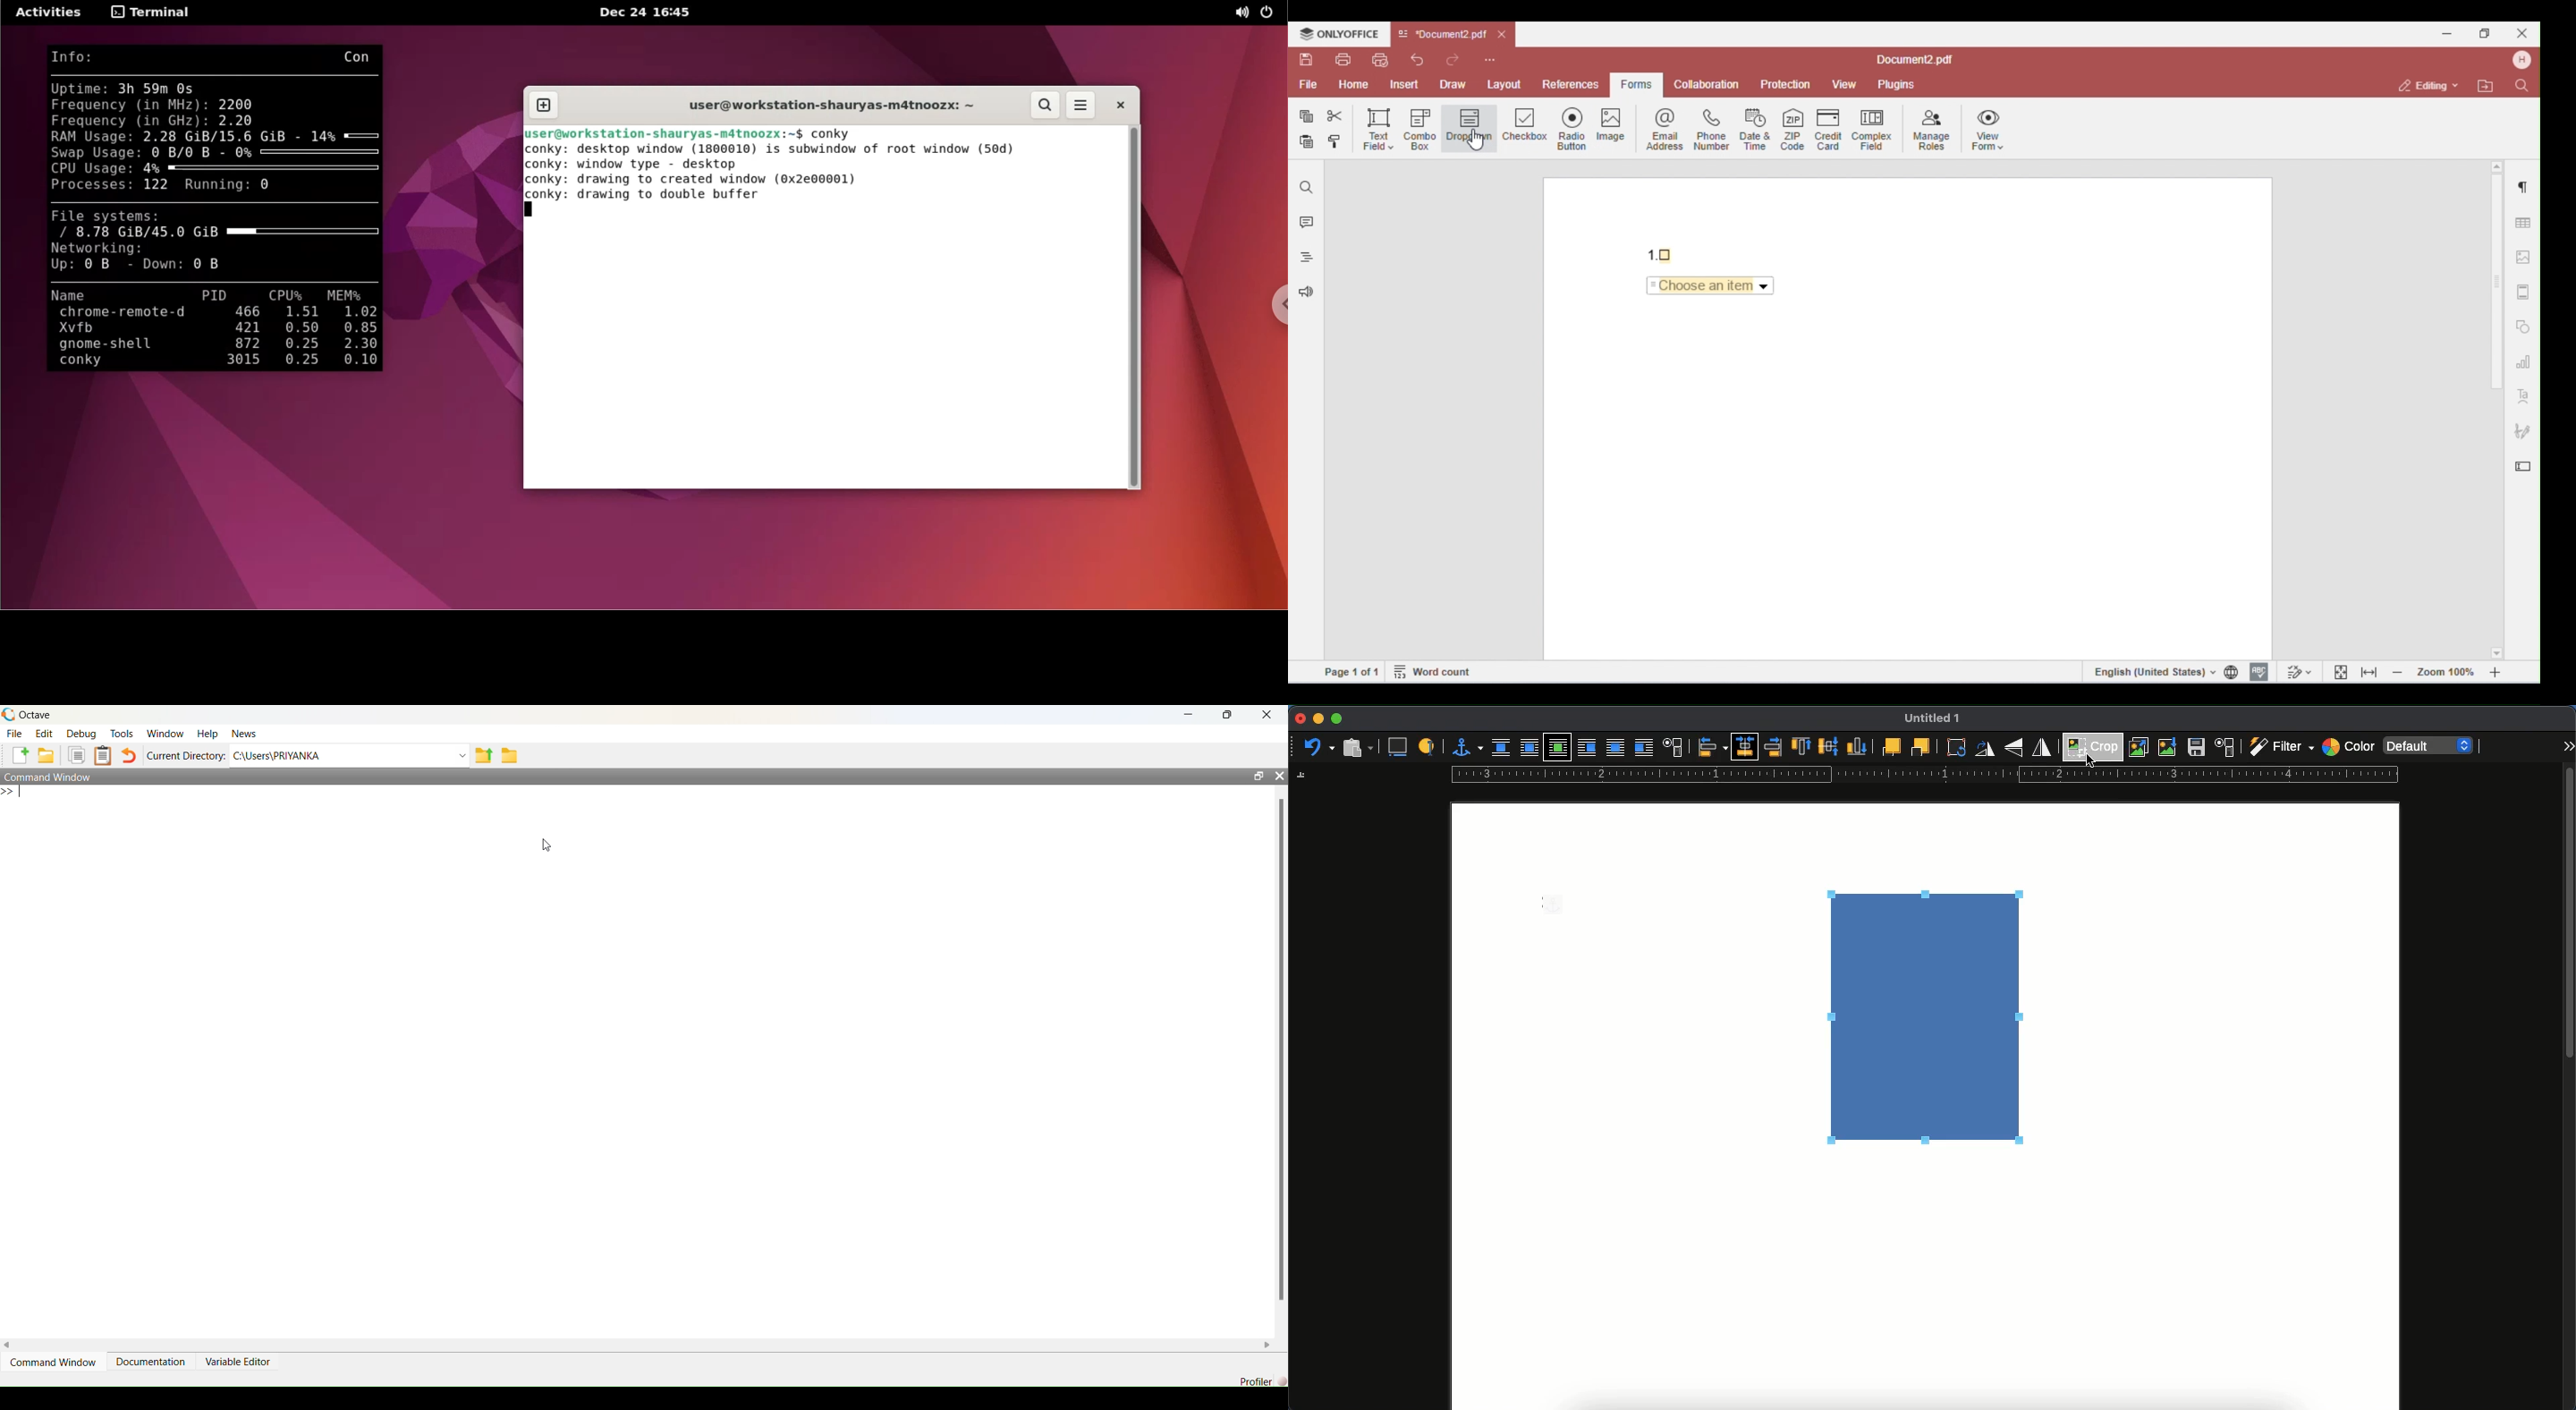 The image size is (2576, 1428). Describe the element at coordinates (19, 755) in the screenshot. I see `add file` at that location.